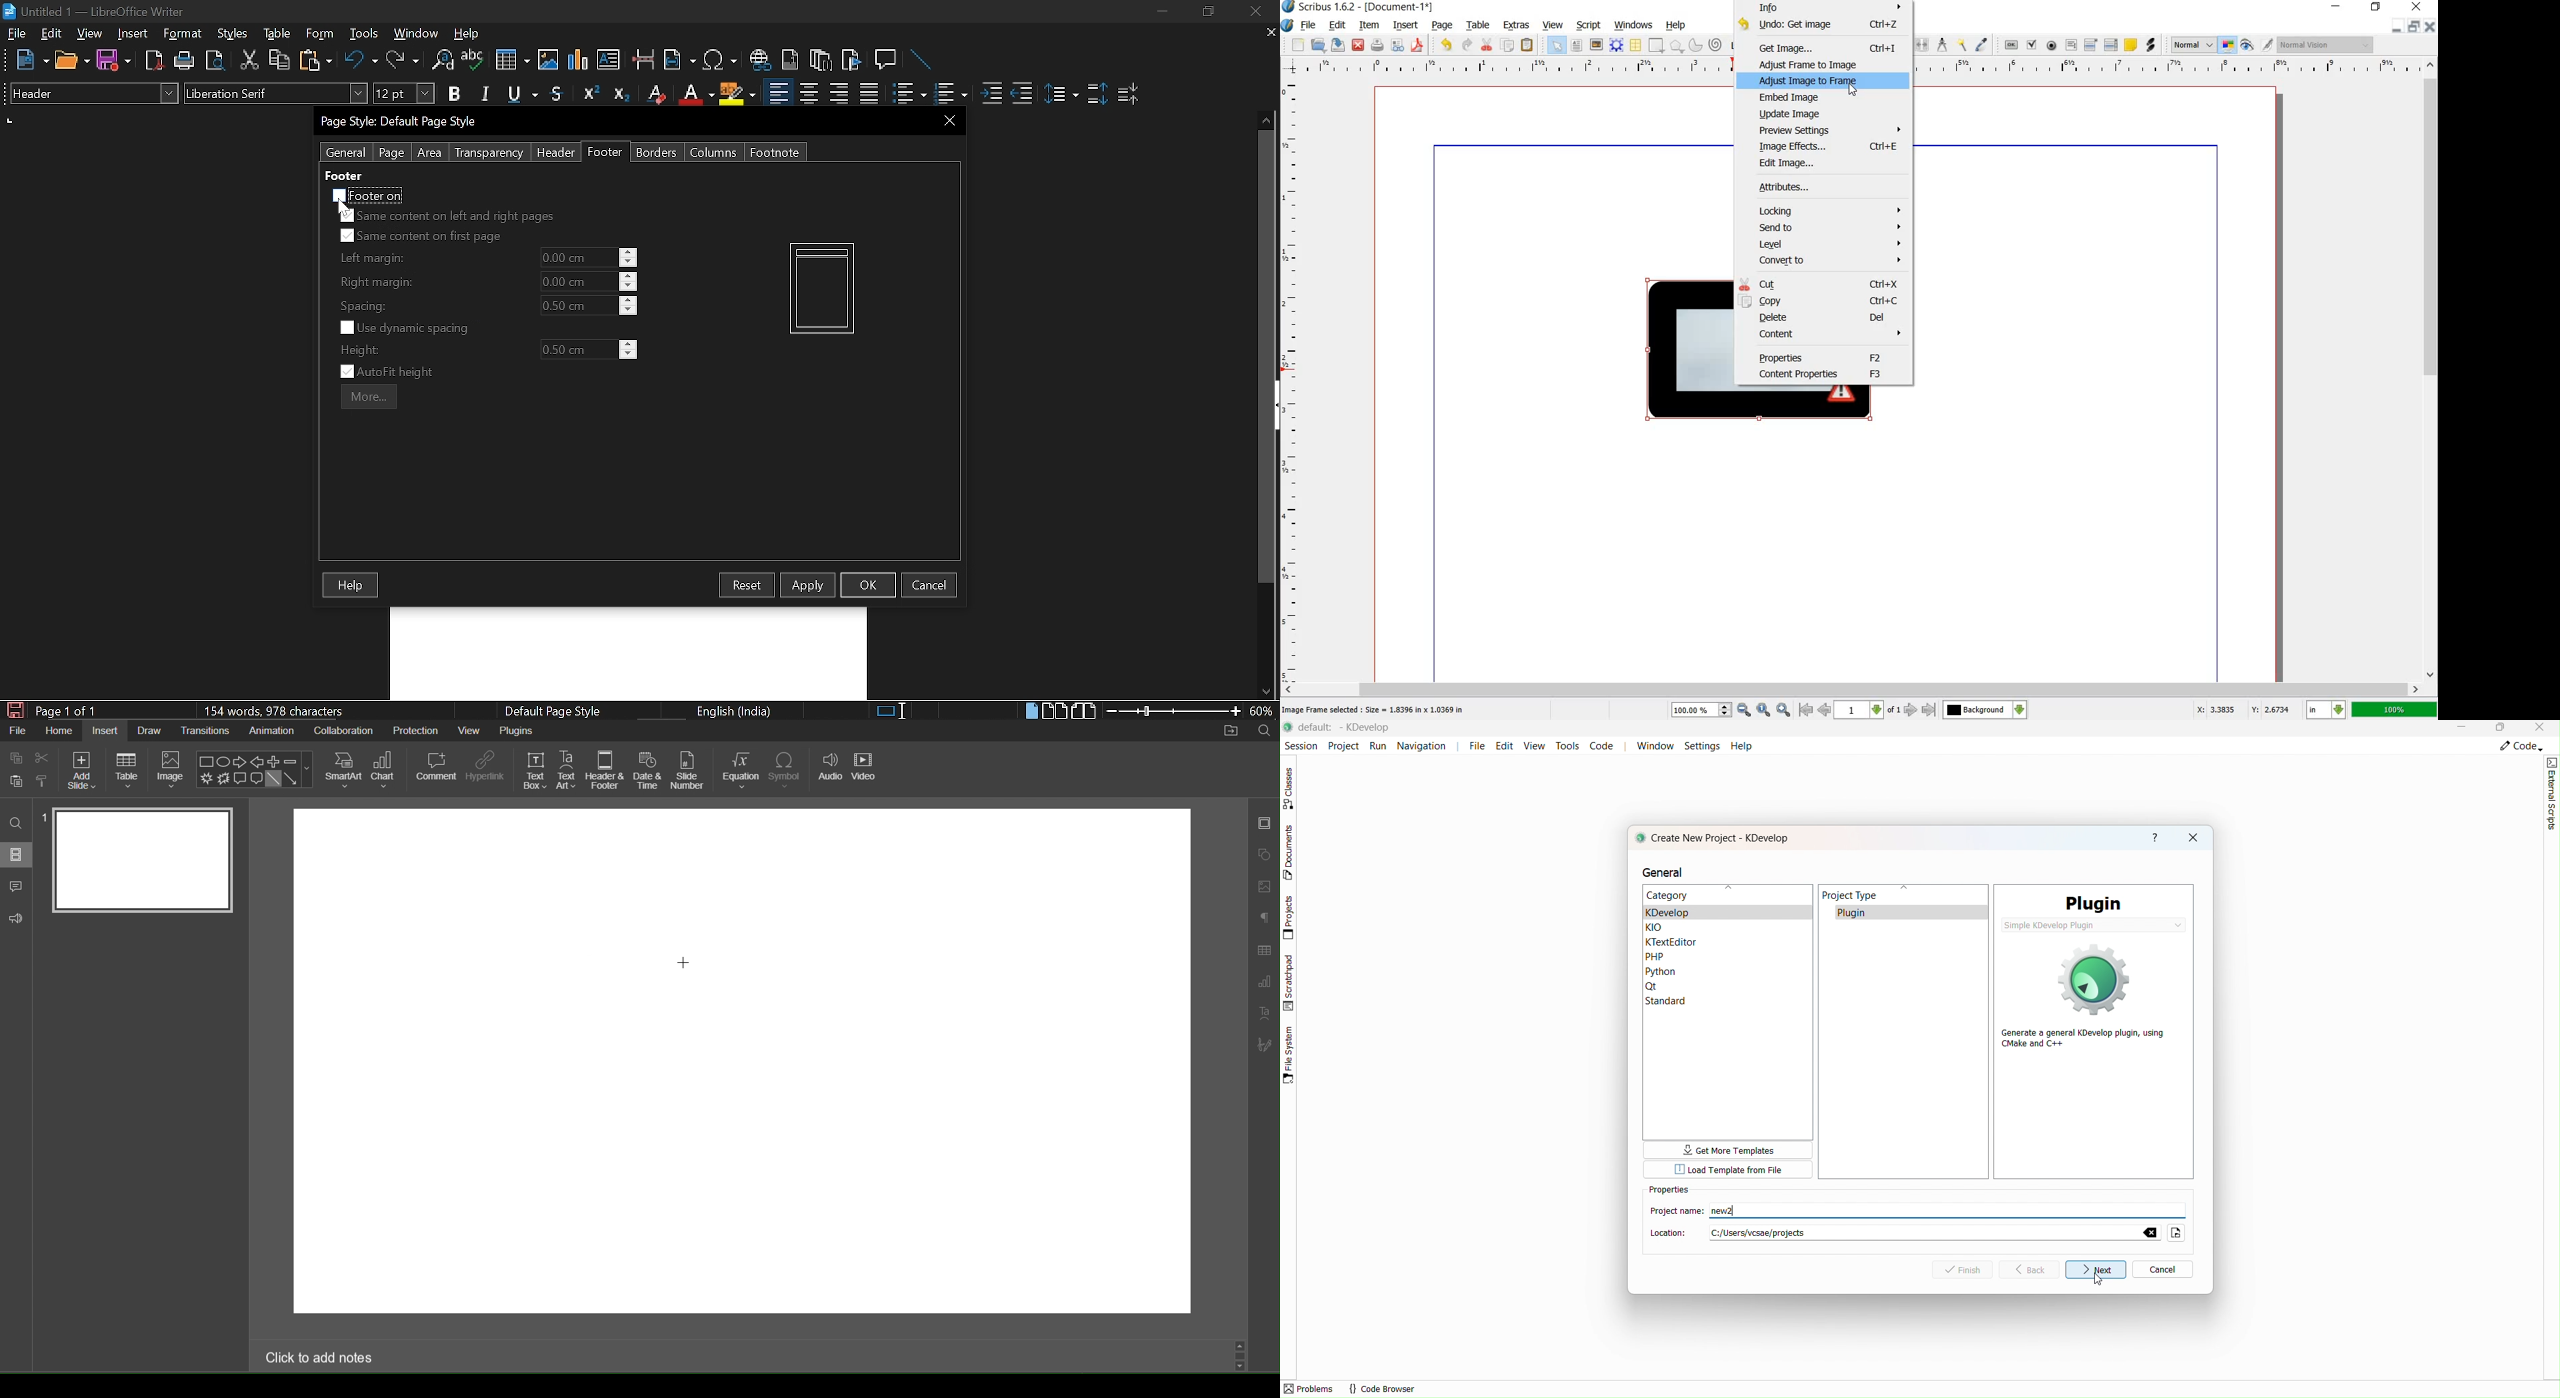 This screenshot has width=2576, height=1400. Describe the element at coordinates (790, 60) in the screenshot. I see `Insert endnote` at that location.